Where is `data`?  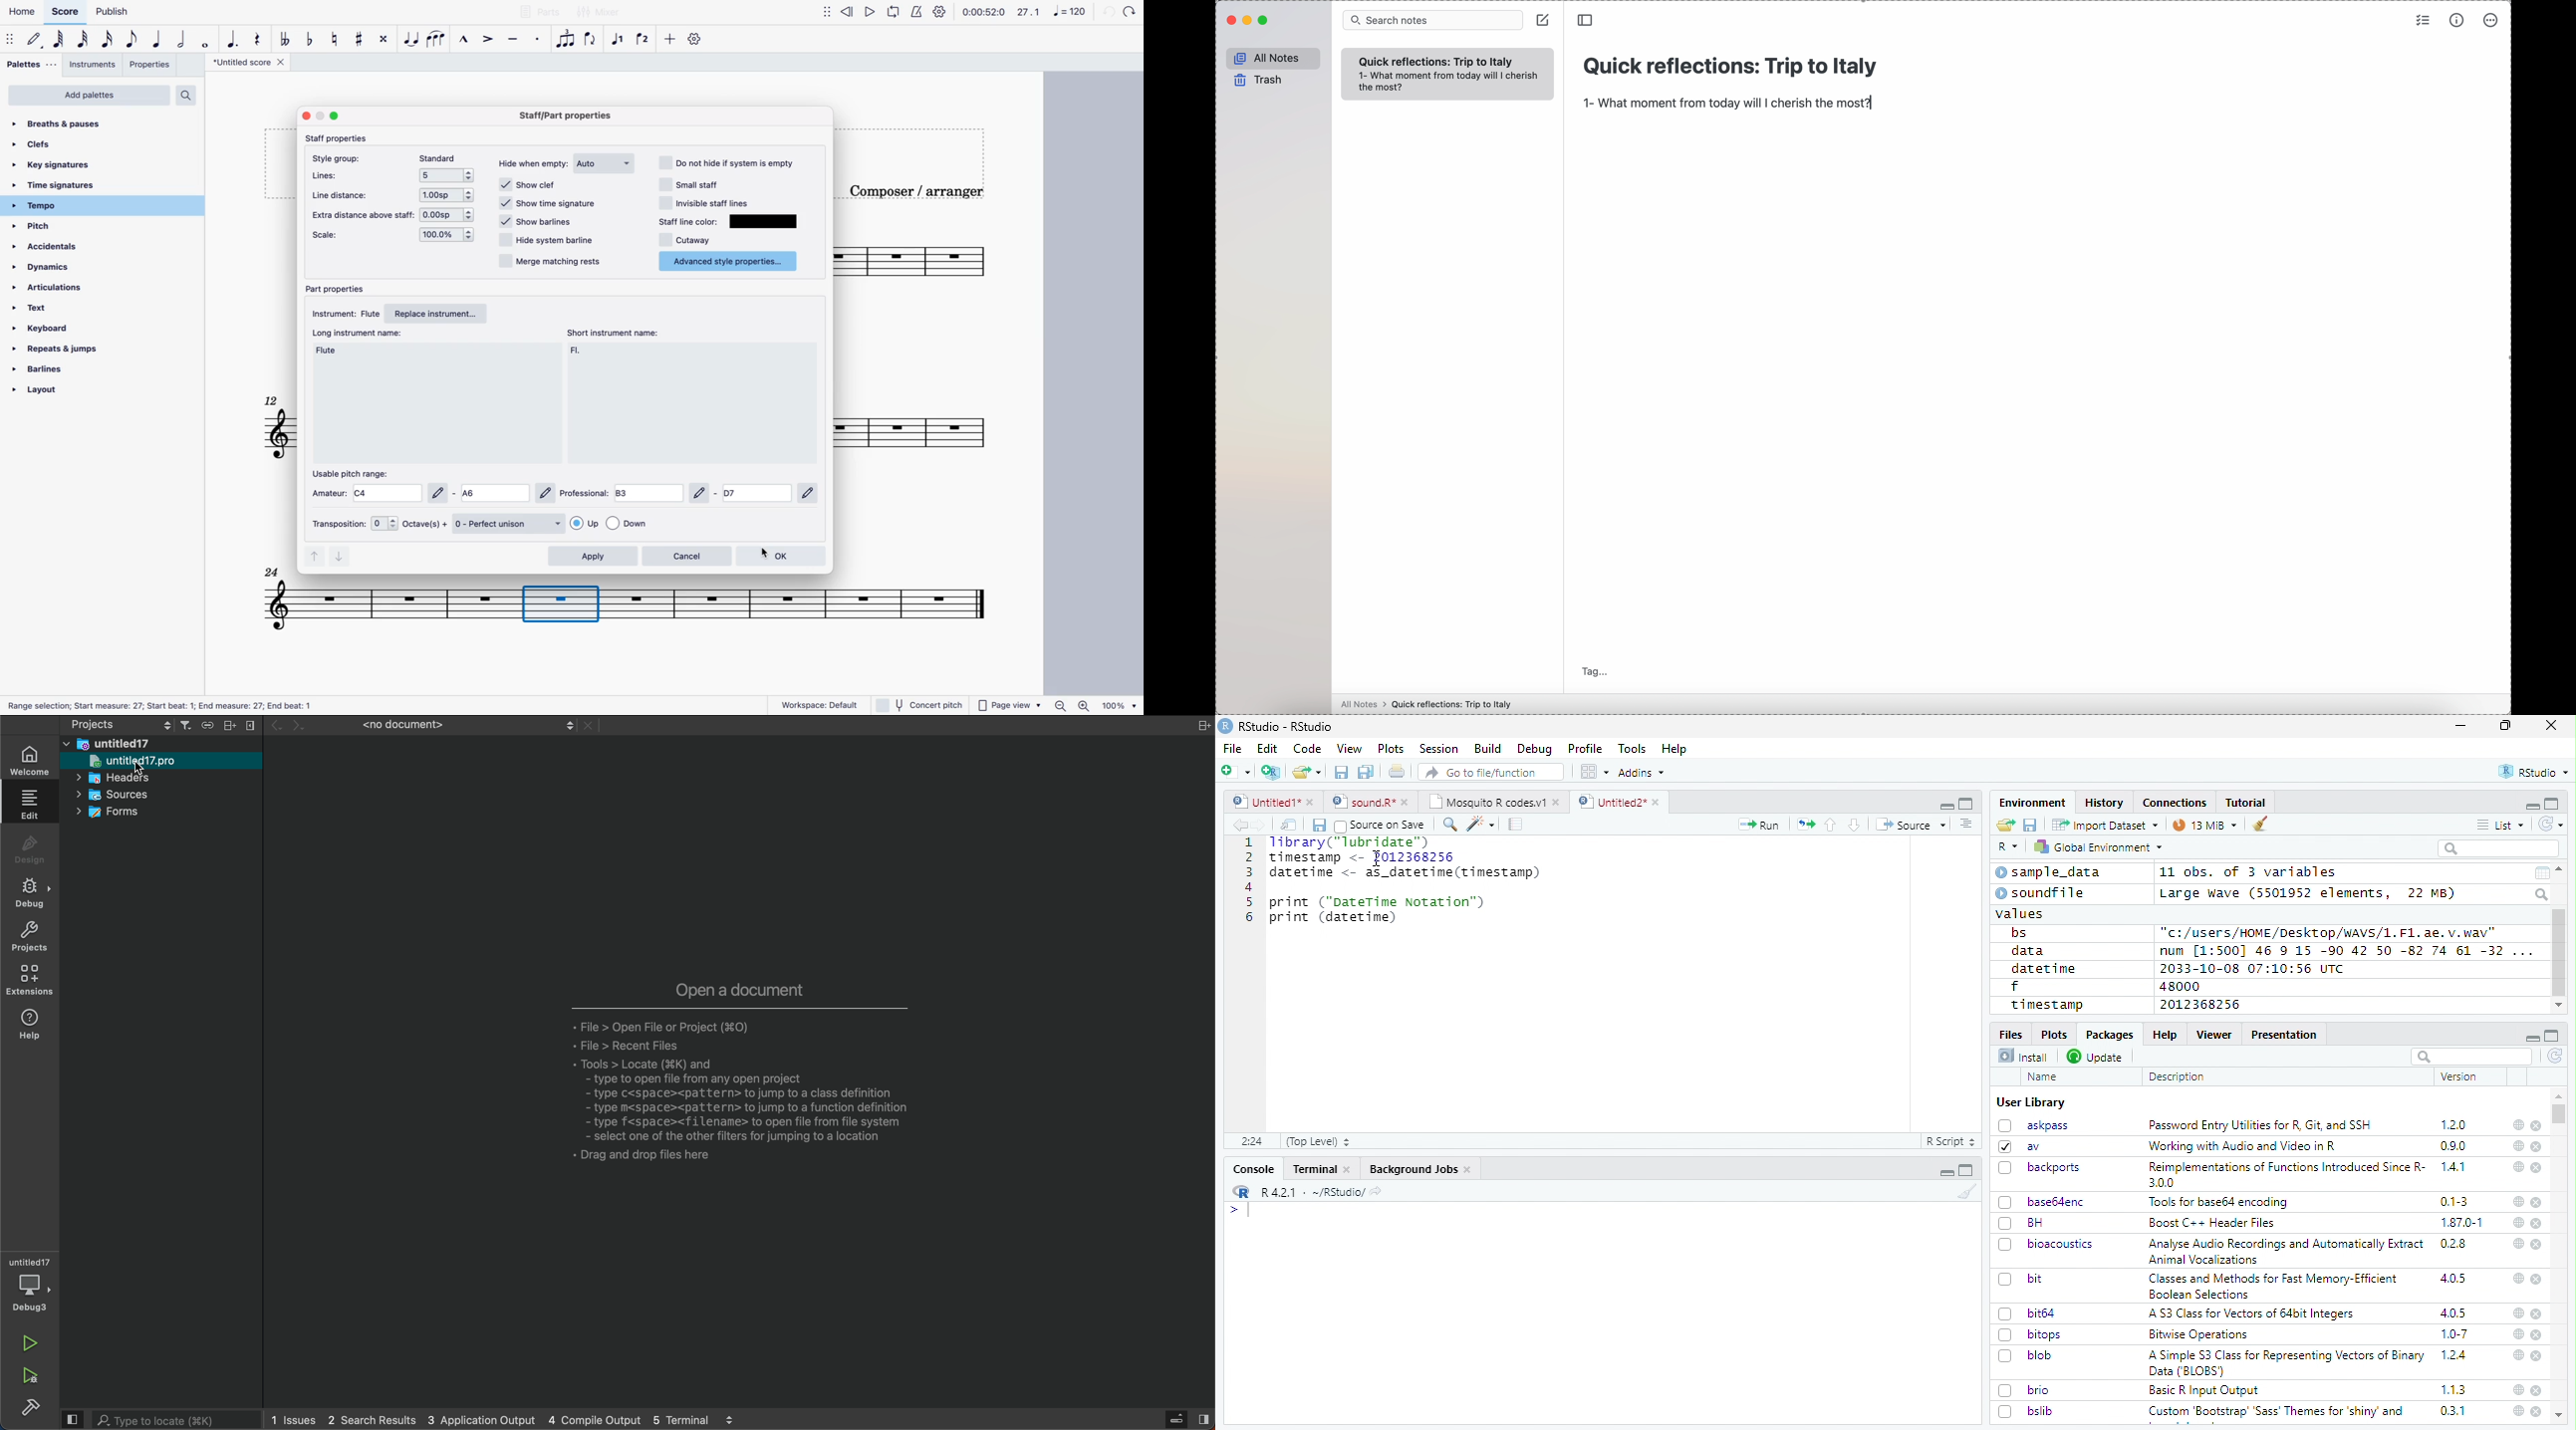
data is located at coordinates (2031, 951).